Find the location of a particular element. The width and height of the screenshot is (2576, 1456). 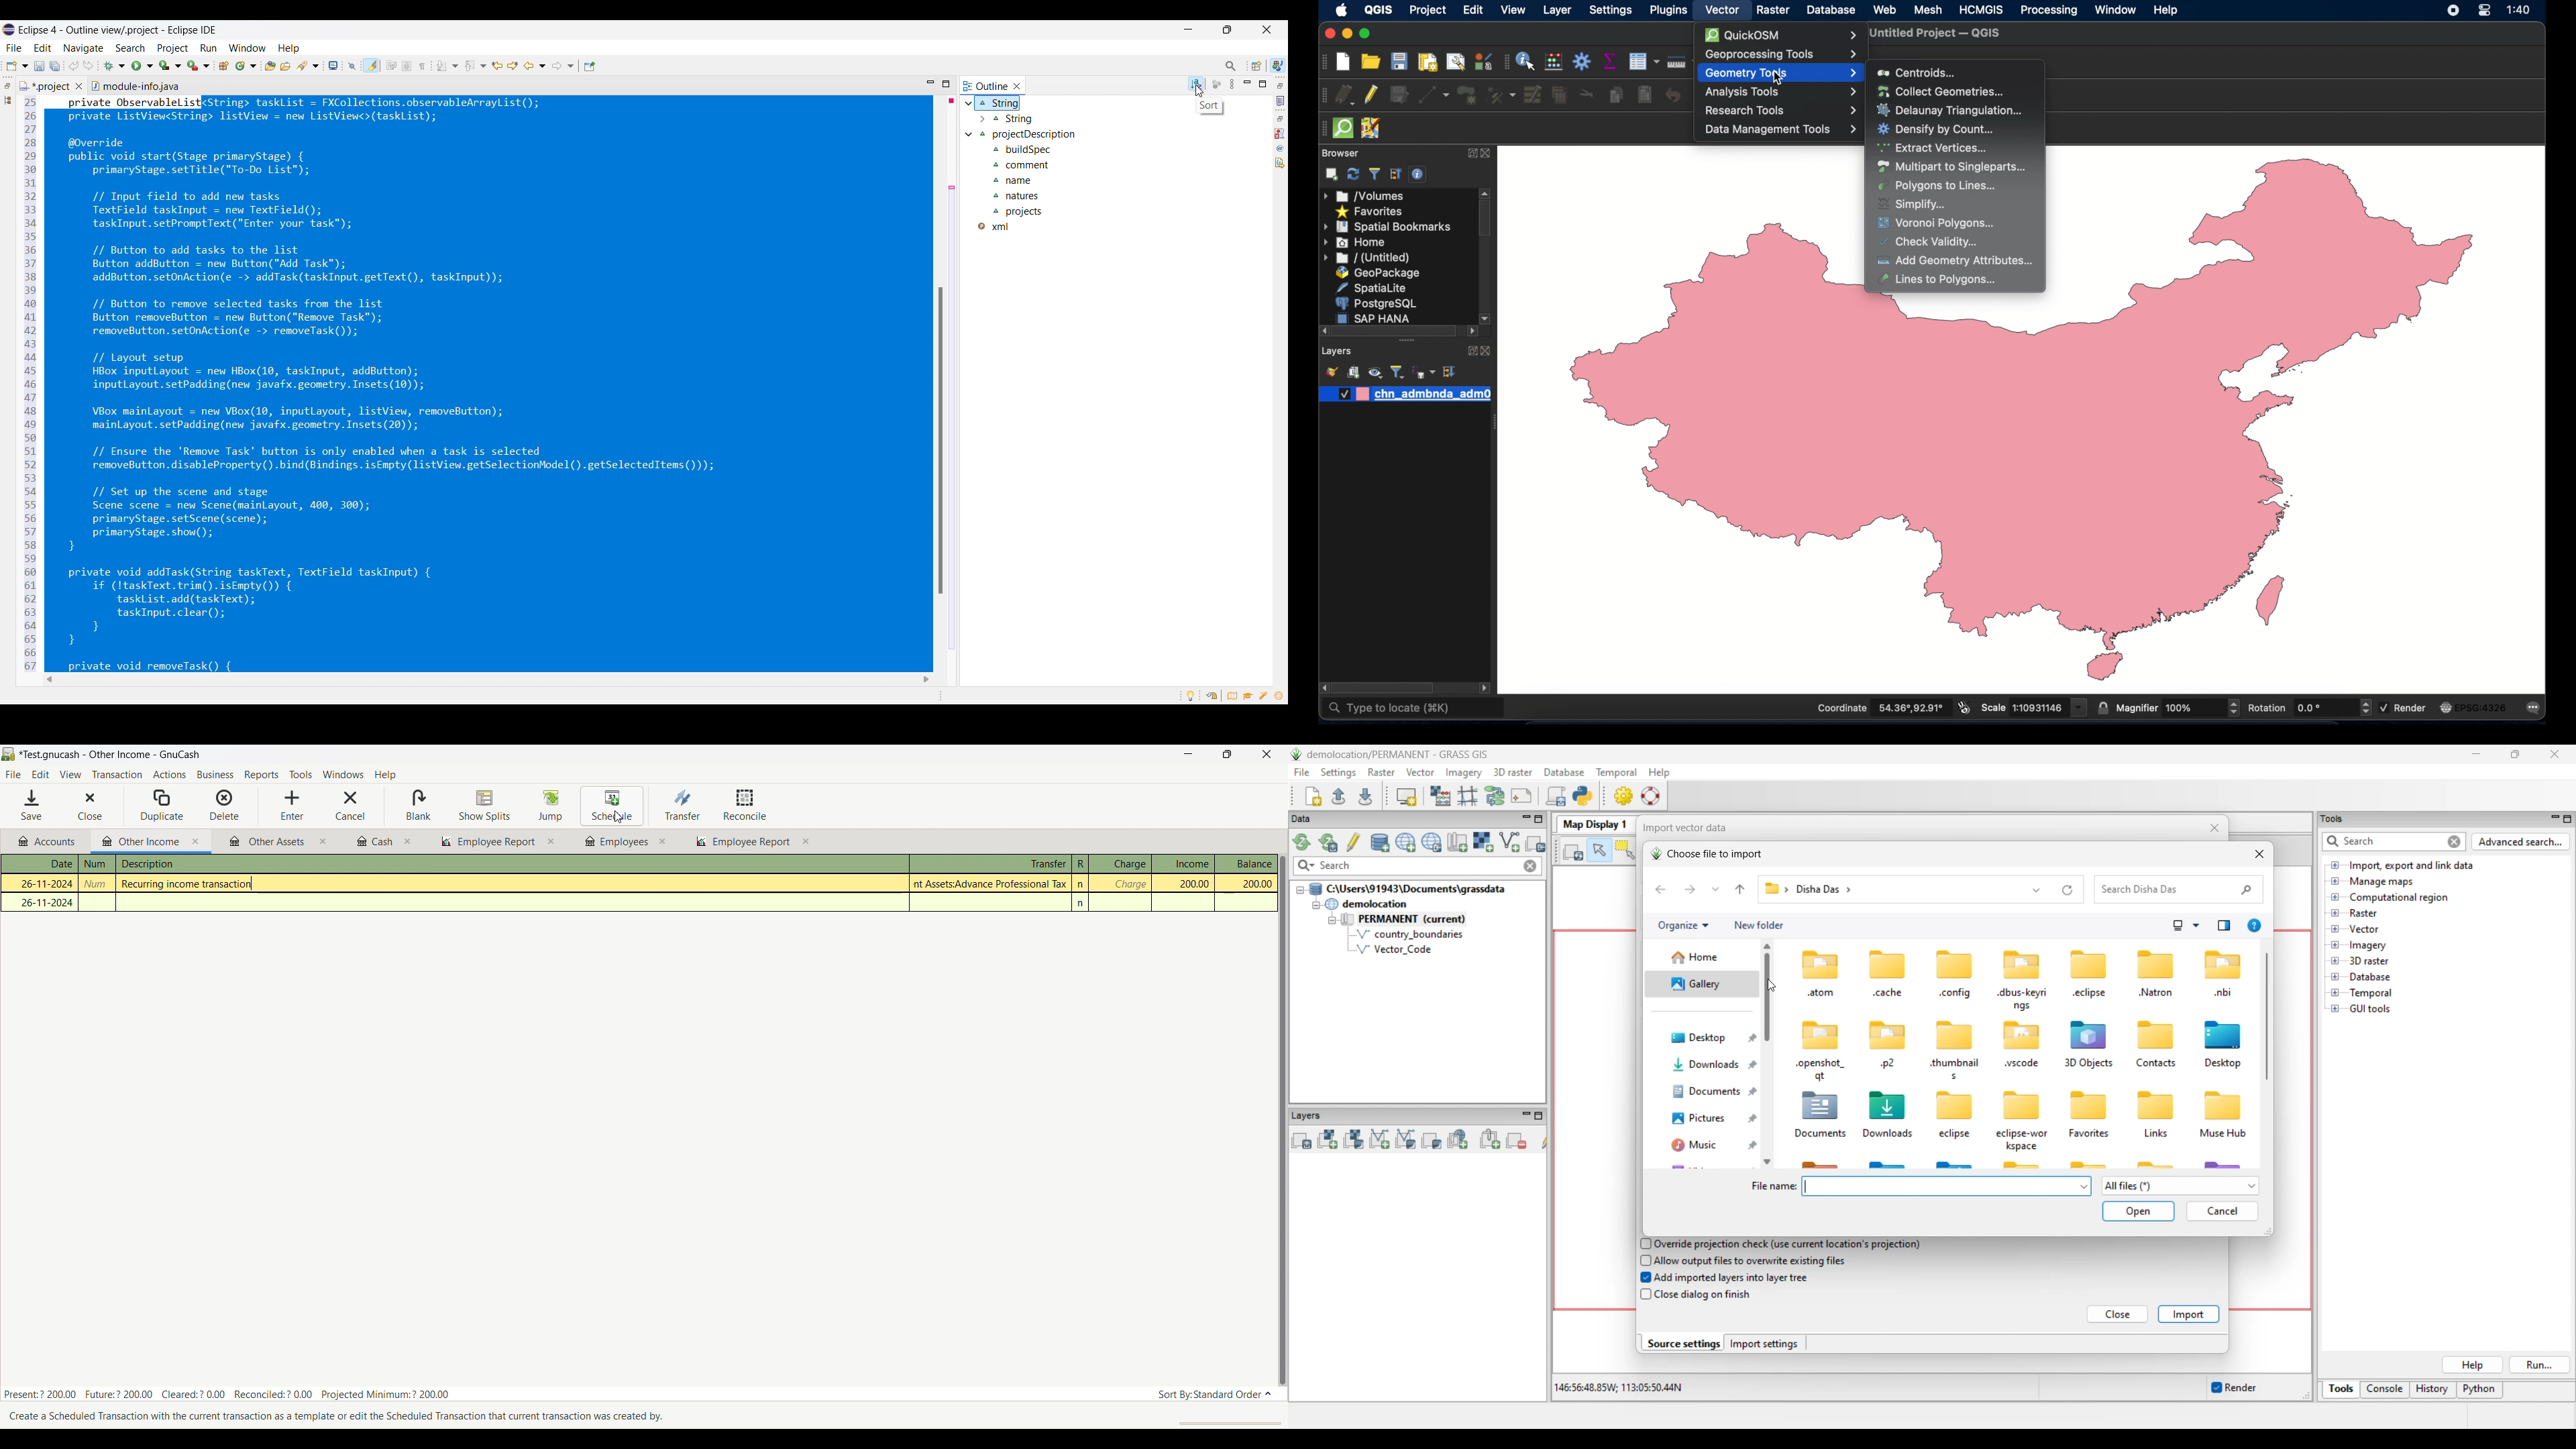

centroids is located at coordinates (1917, 72).